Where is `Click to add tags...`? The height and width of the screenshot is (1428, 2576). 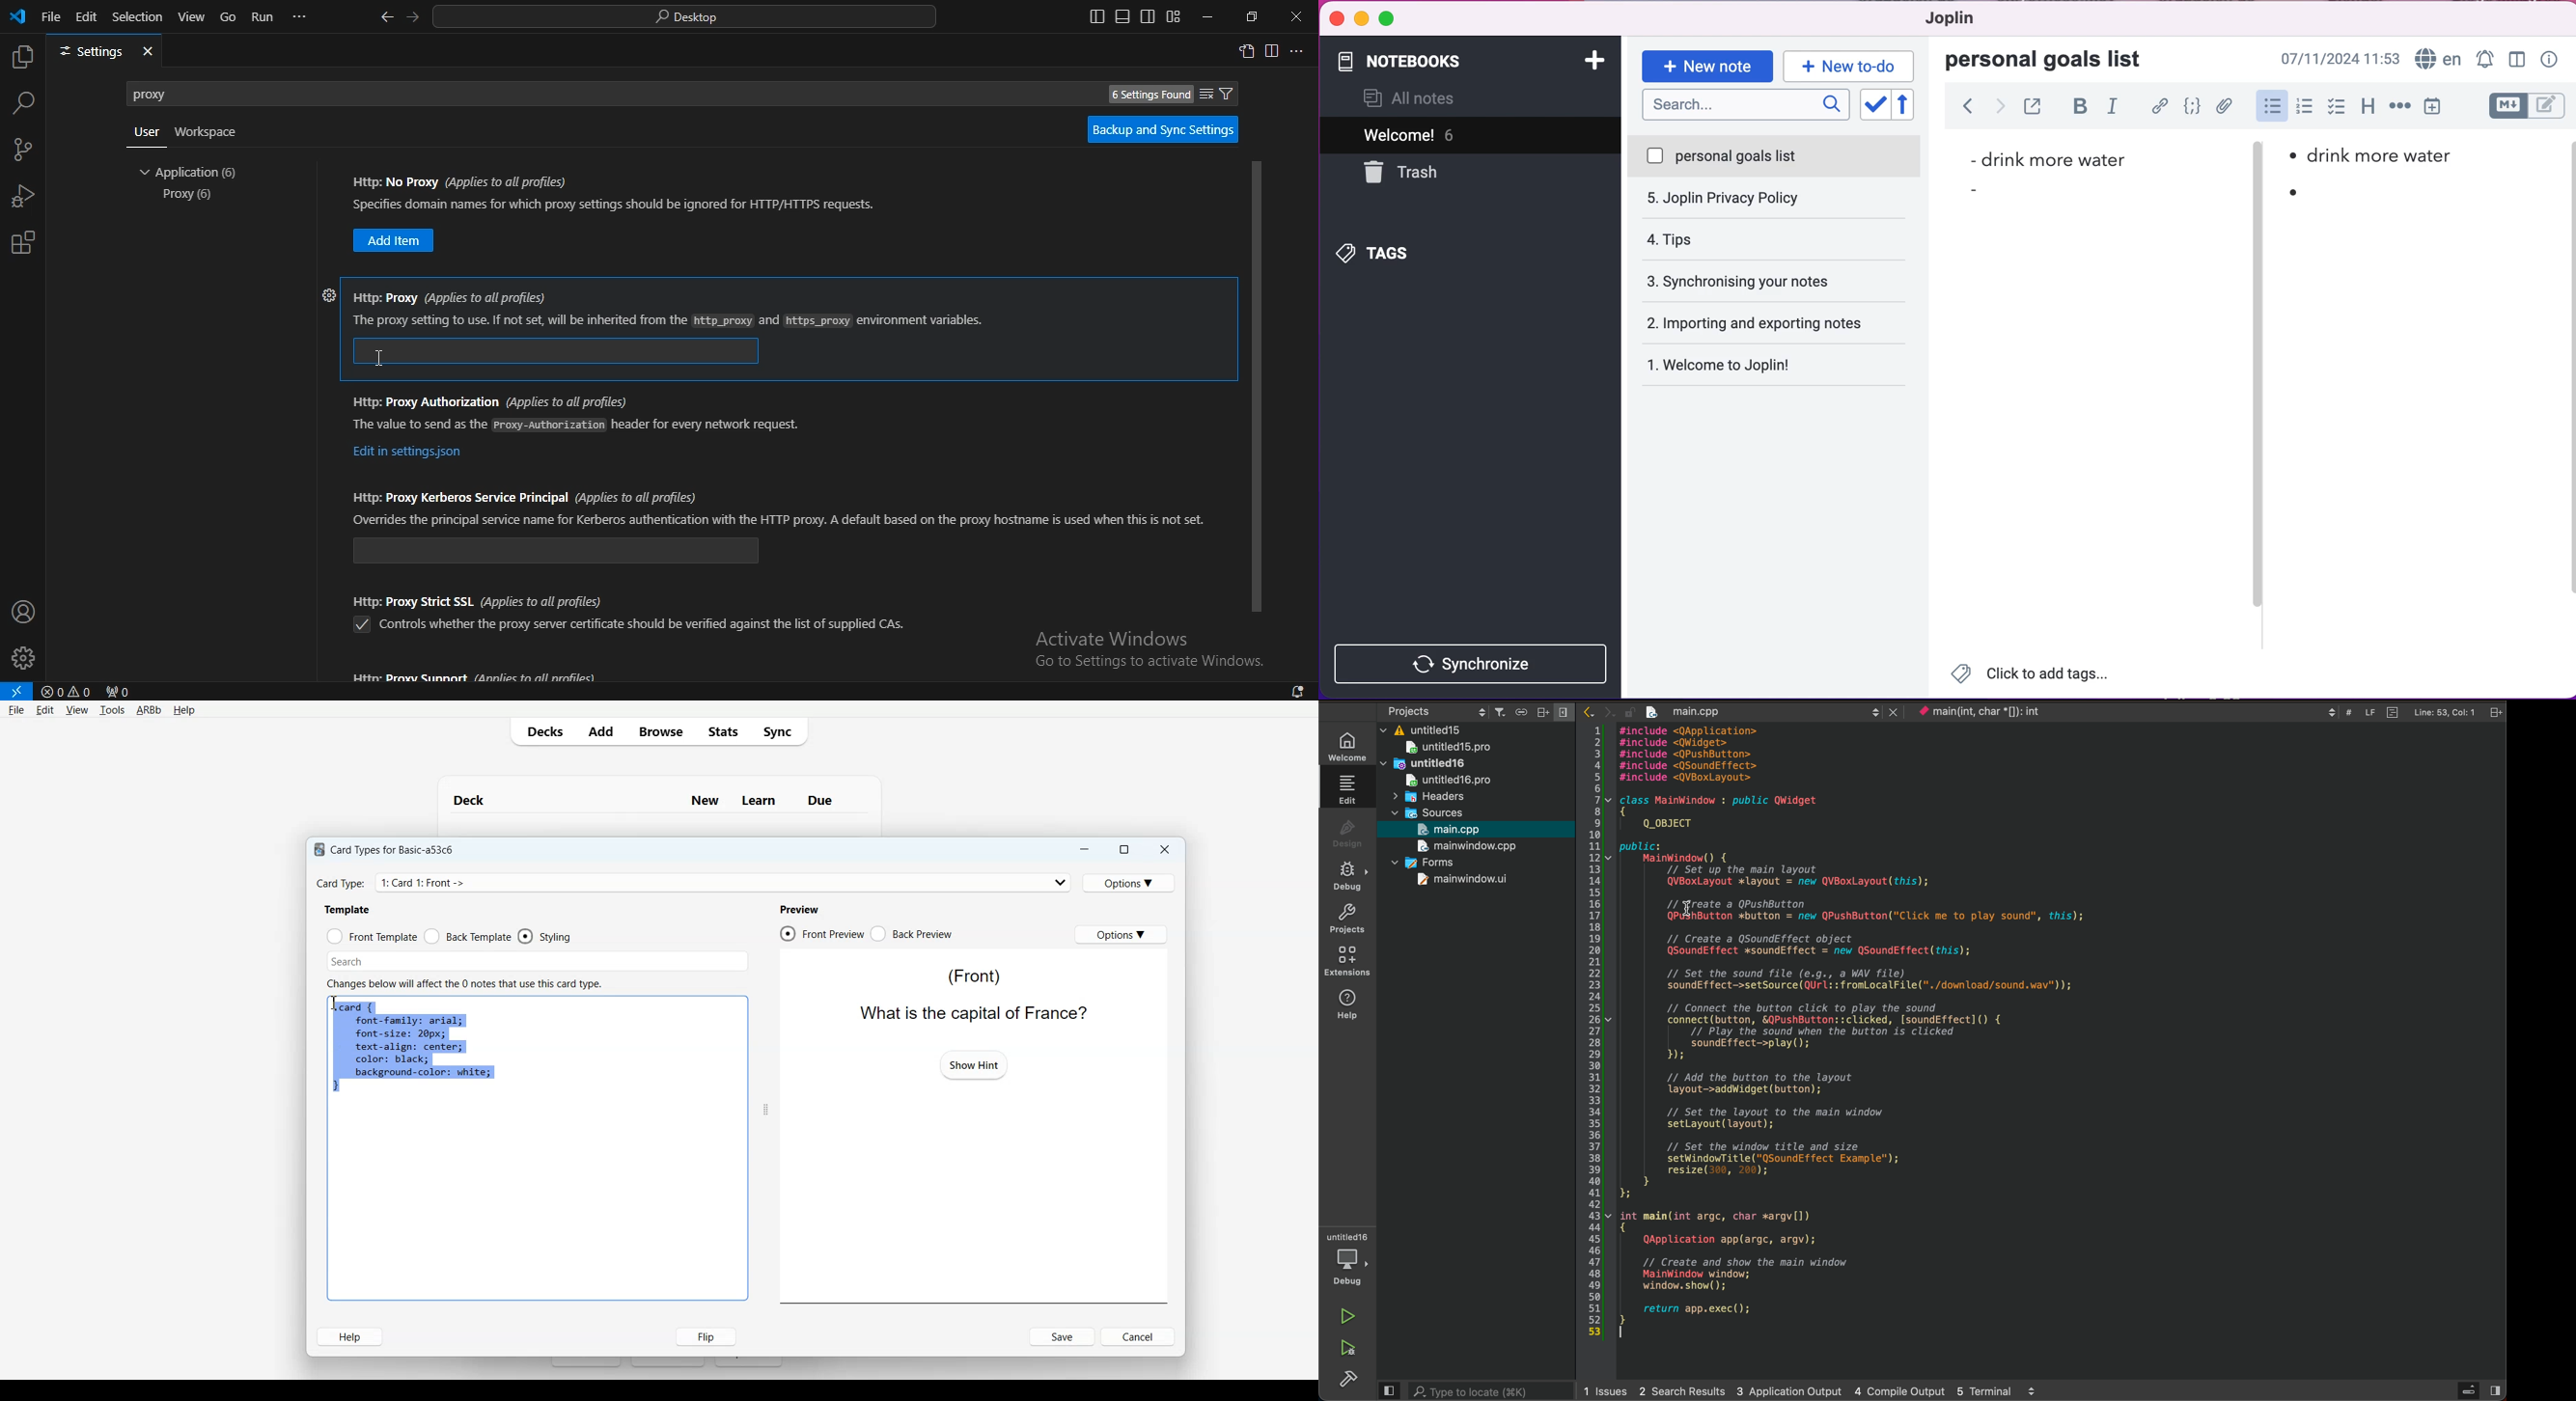
Click to add tags... is located at coordinates (2038, 675).